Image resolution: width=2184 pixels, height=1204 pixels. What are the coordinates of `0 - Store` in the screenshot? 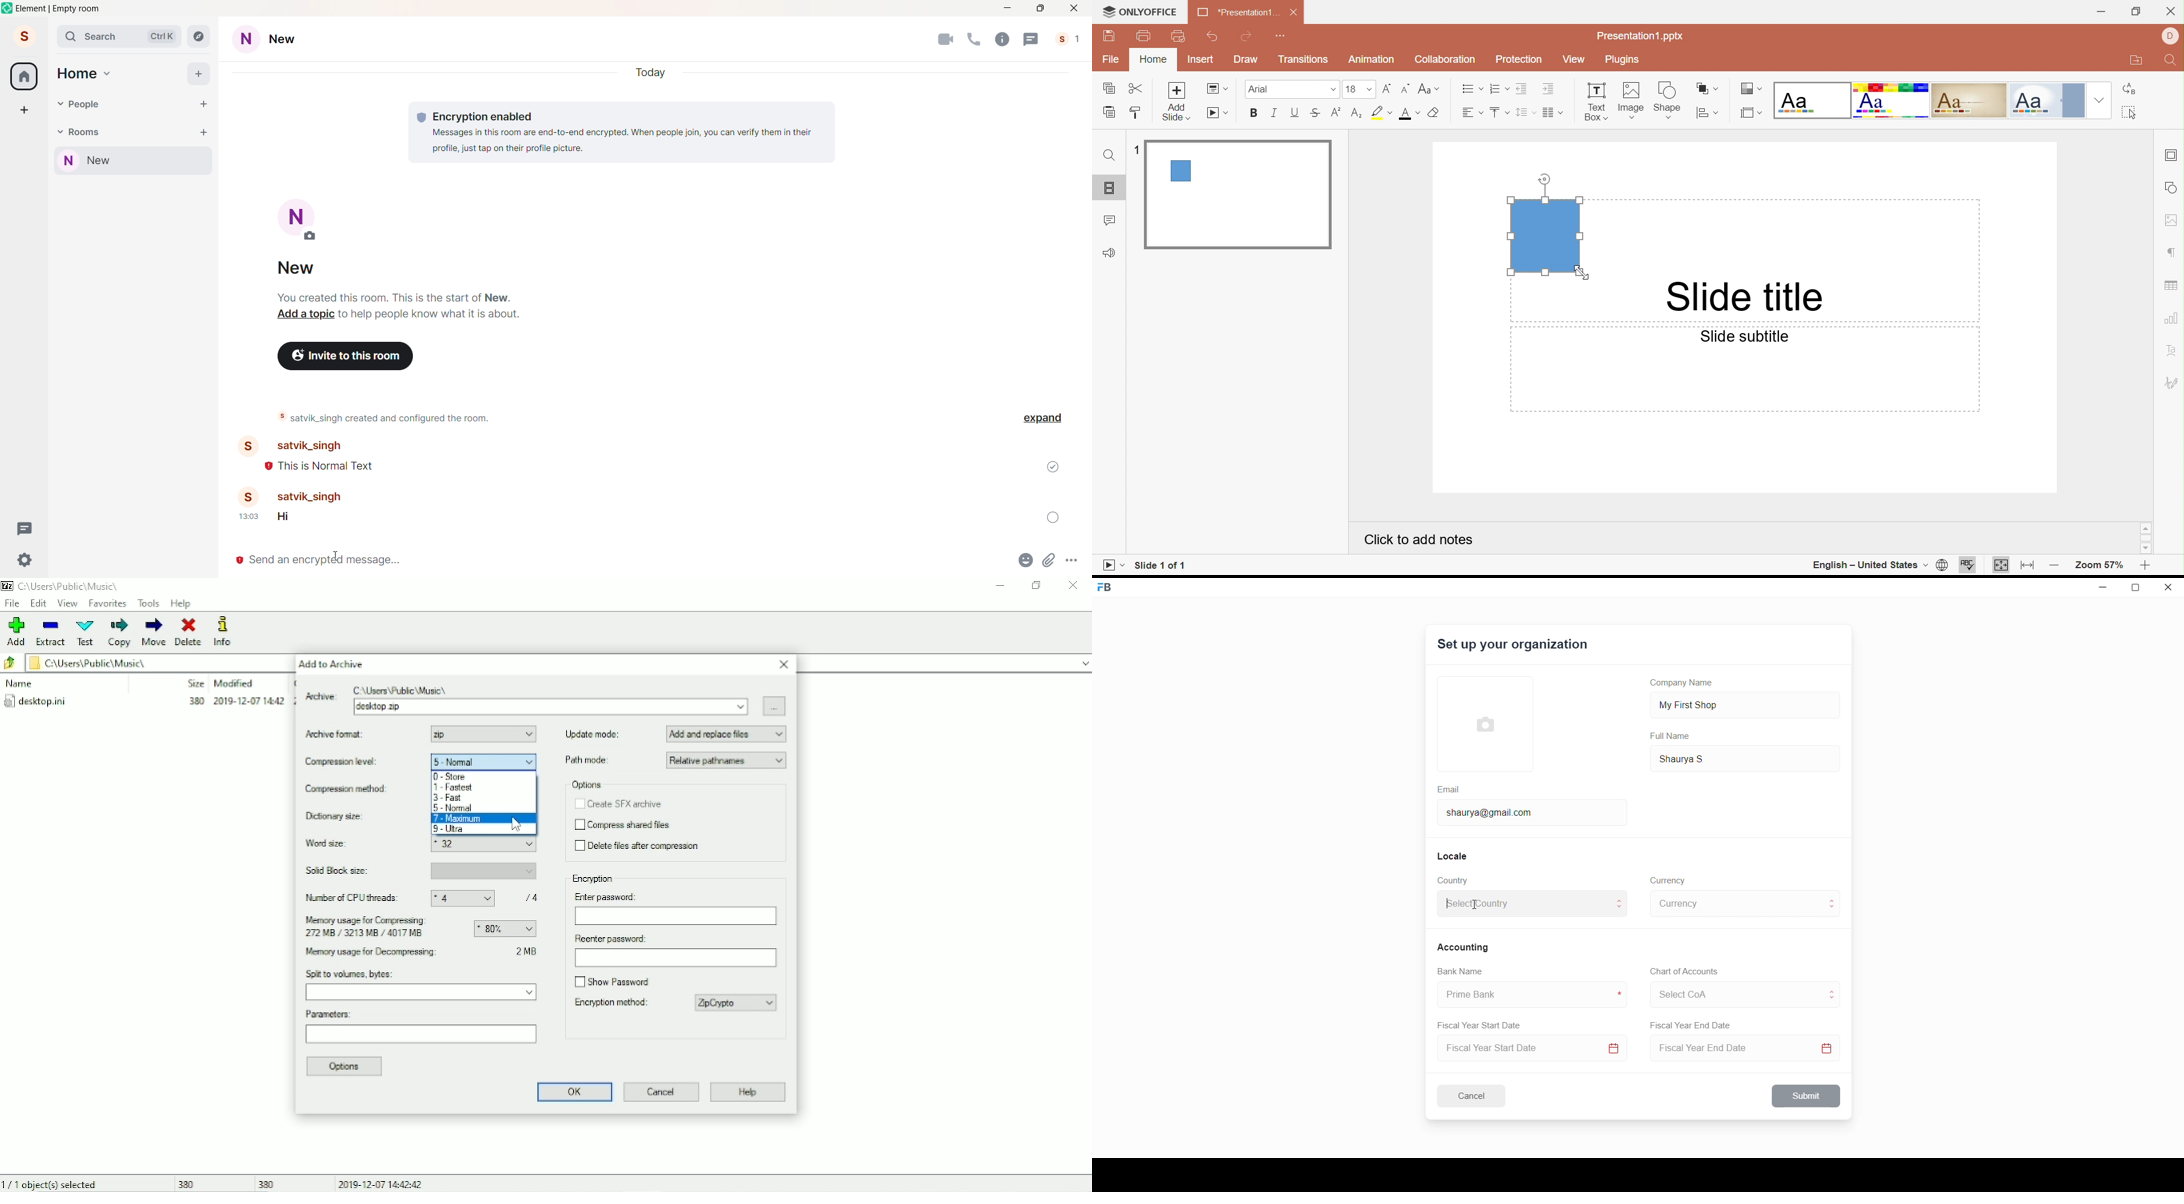 It's located at (451, 776).